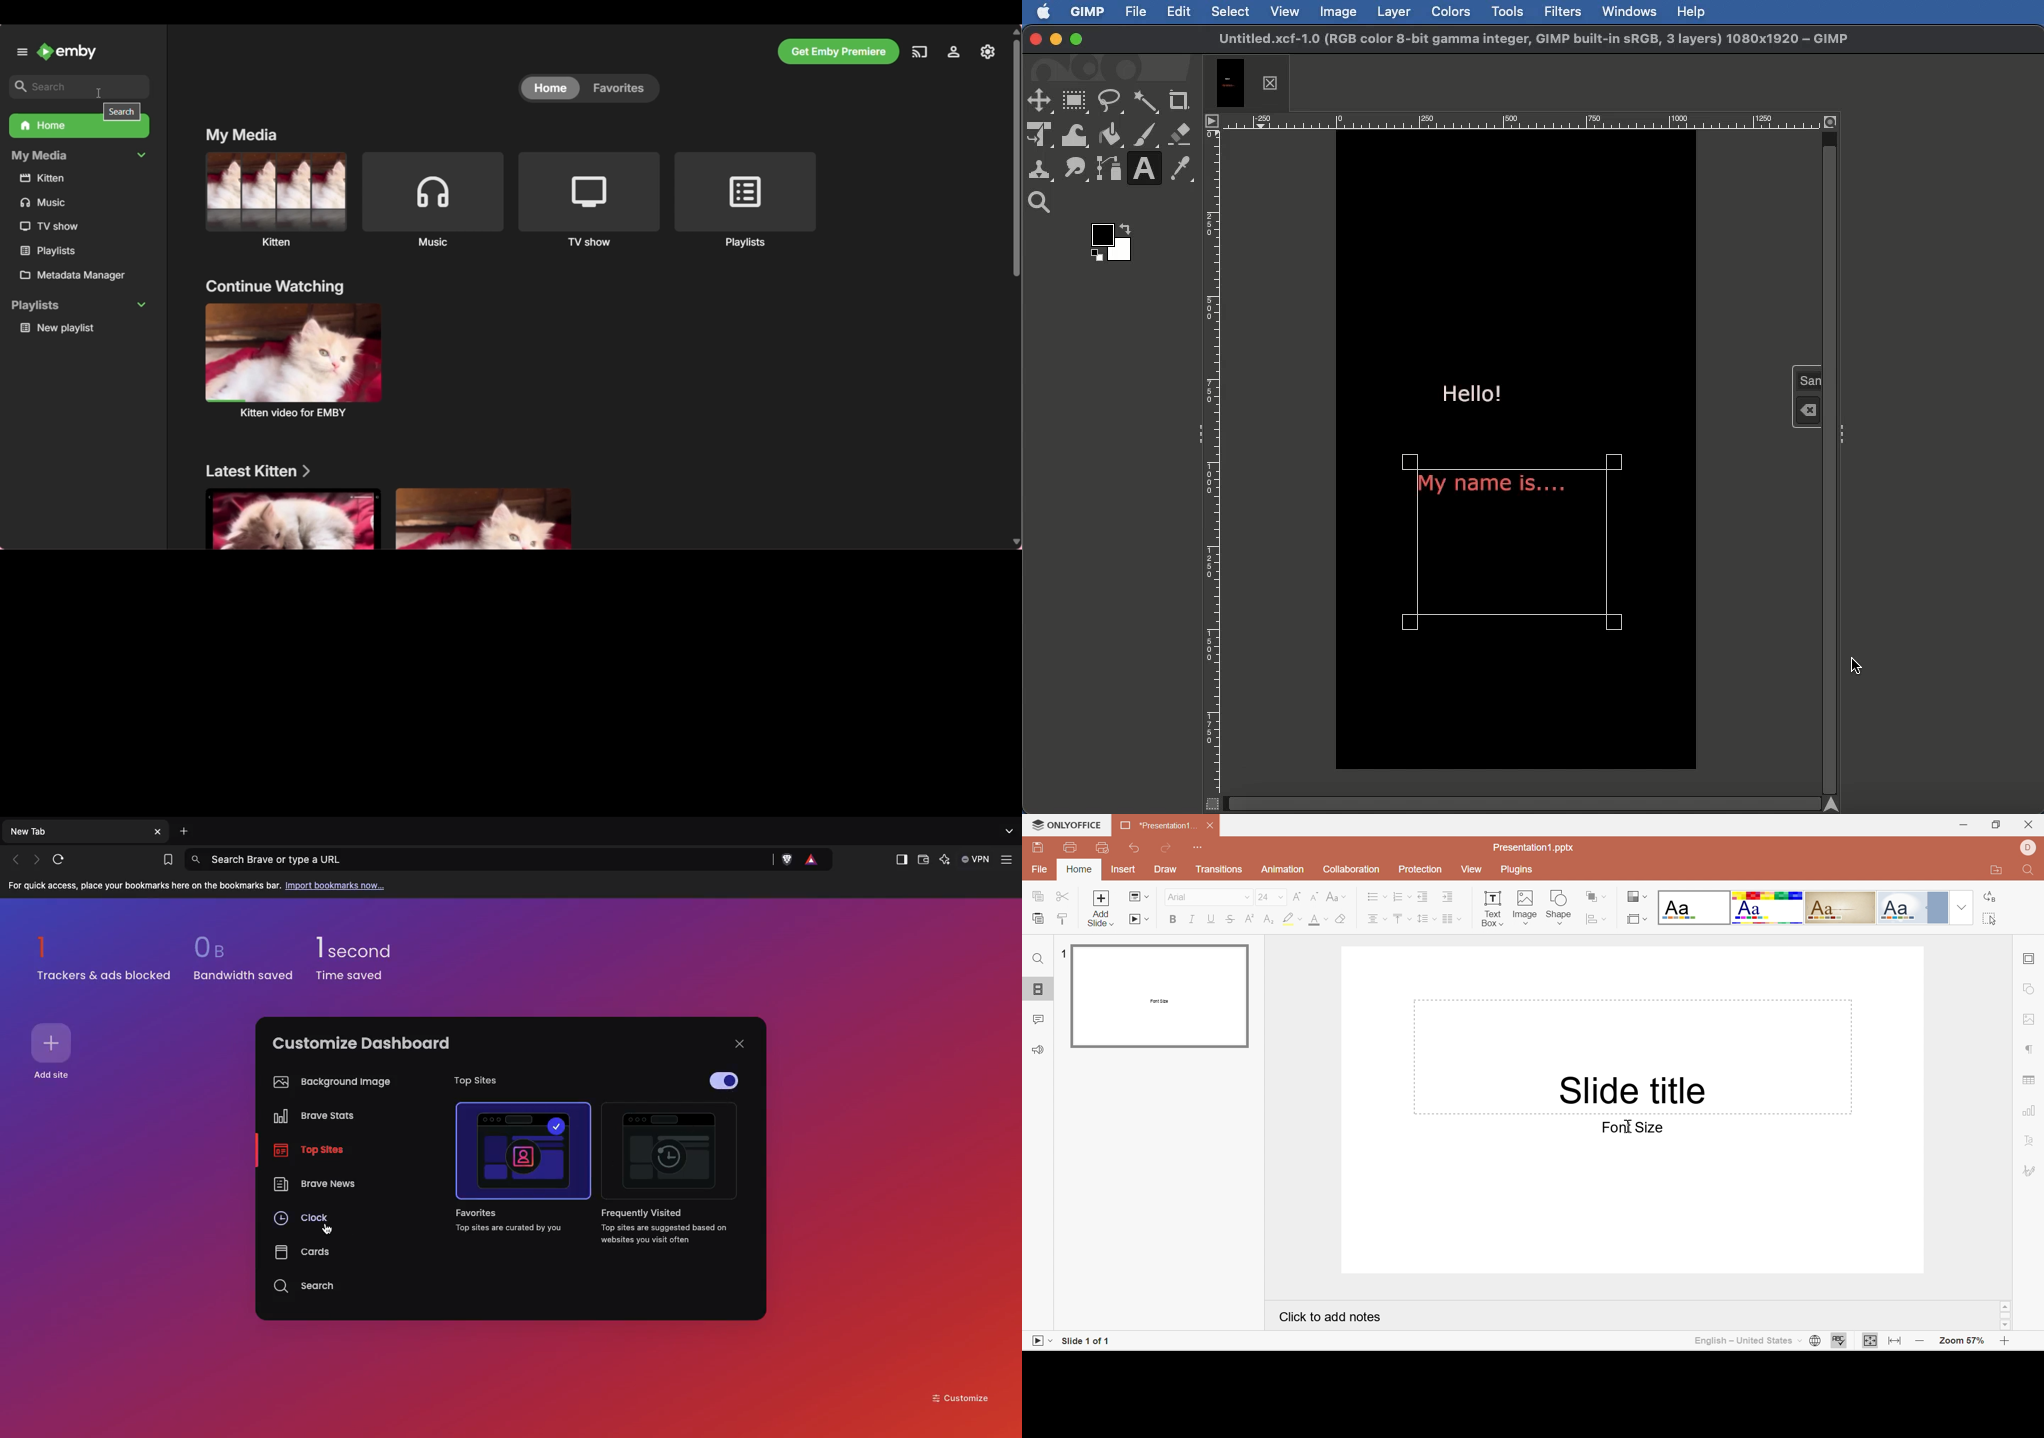 The height and width of the screenshot is (1456, 2044). Describe the element at coordinates (1173, 919) in the screenshot. I see `Bold` at that location.